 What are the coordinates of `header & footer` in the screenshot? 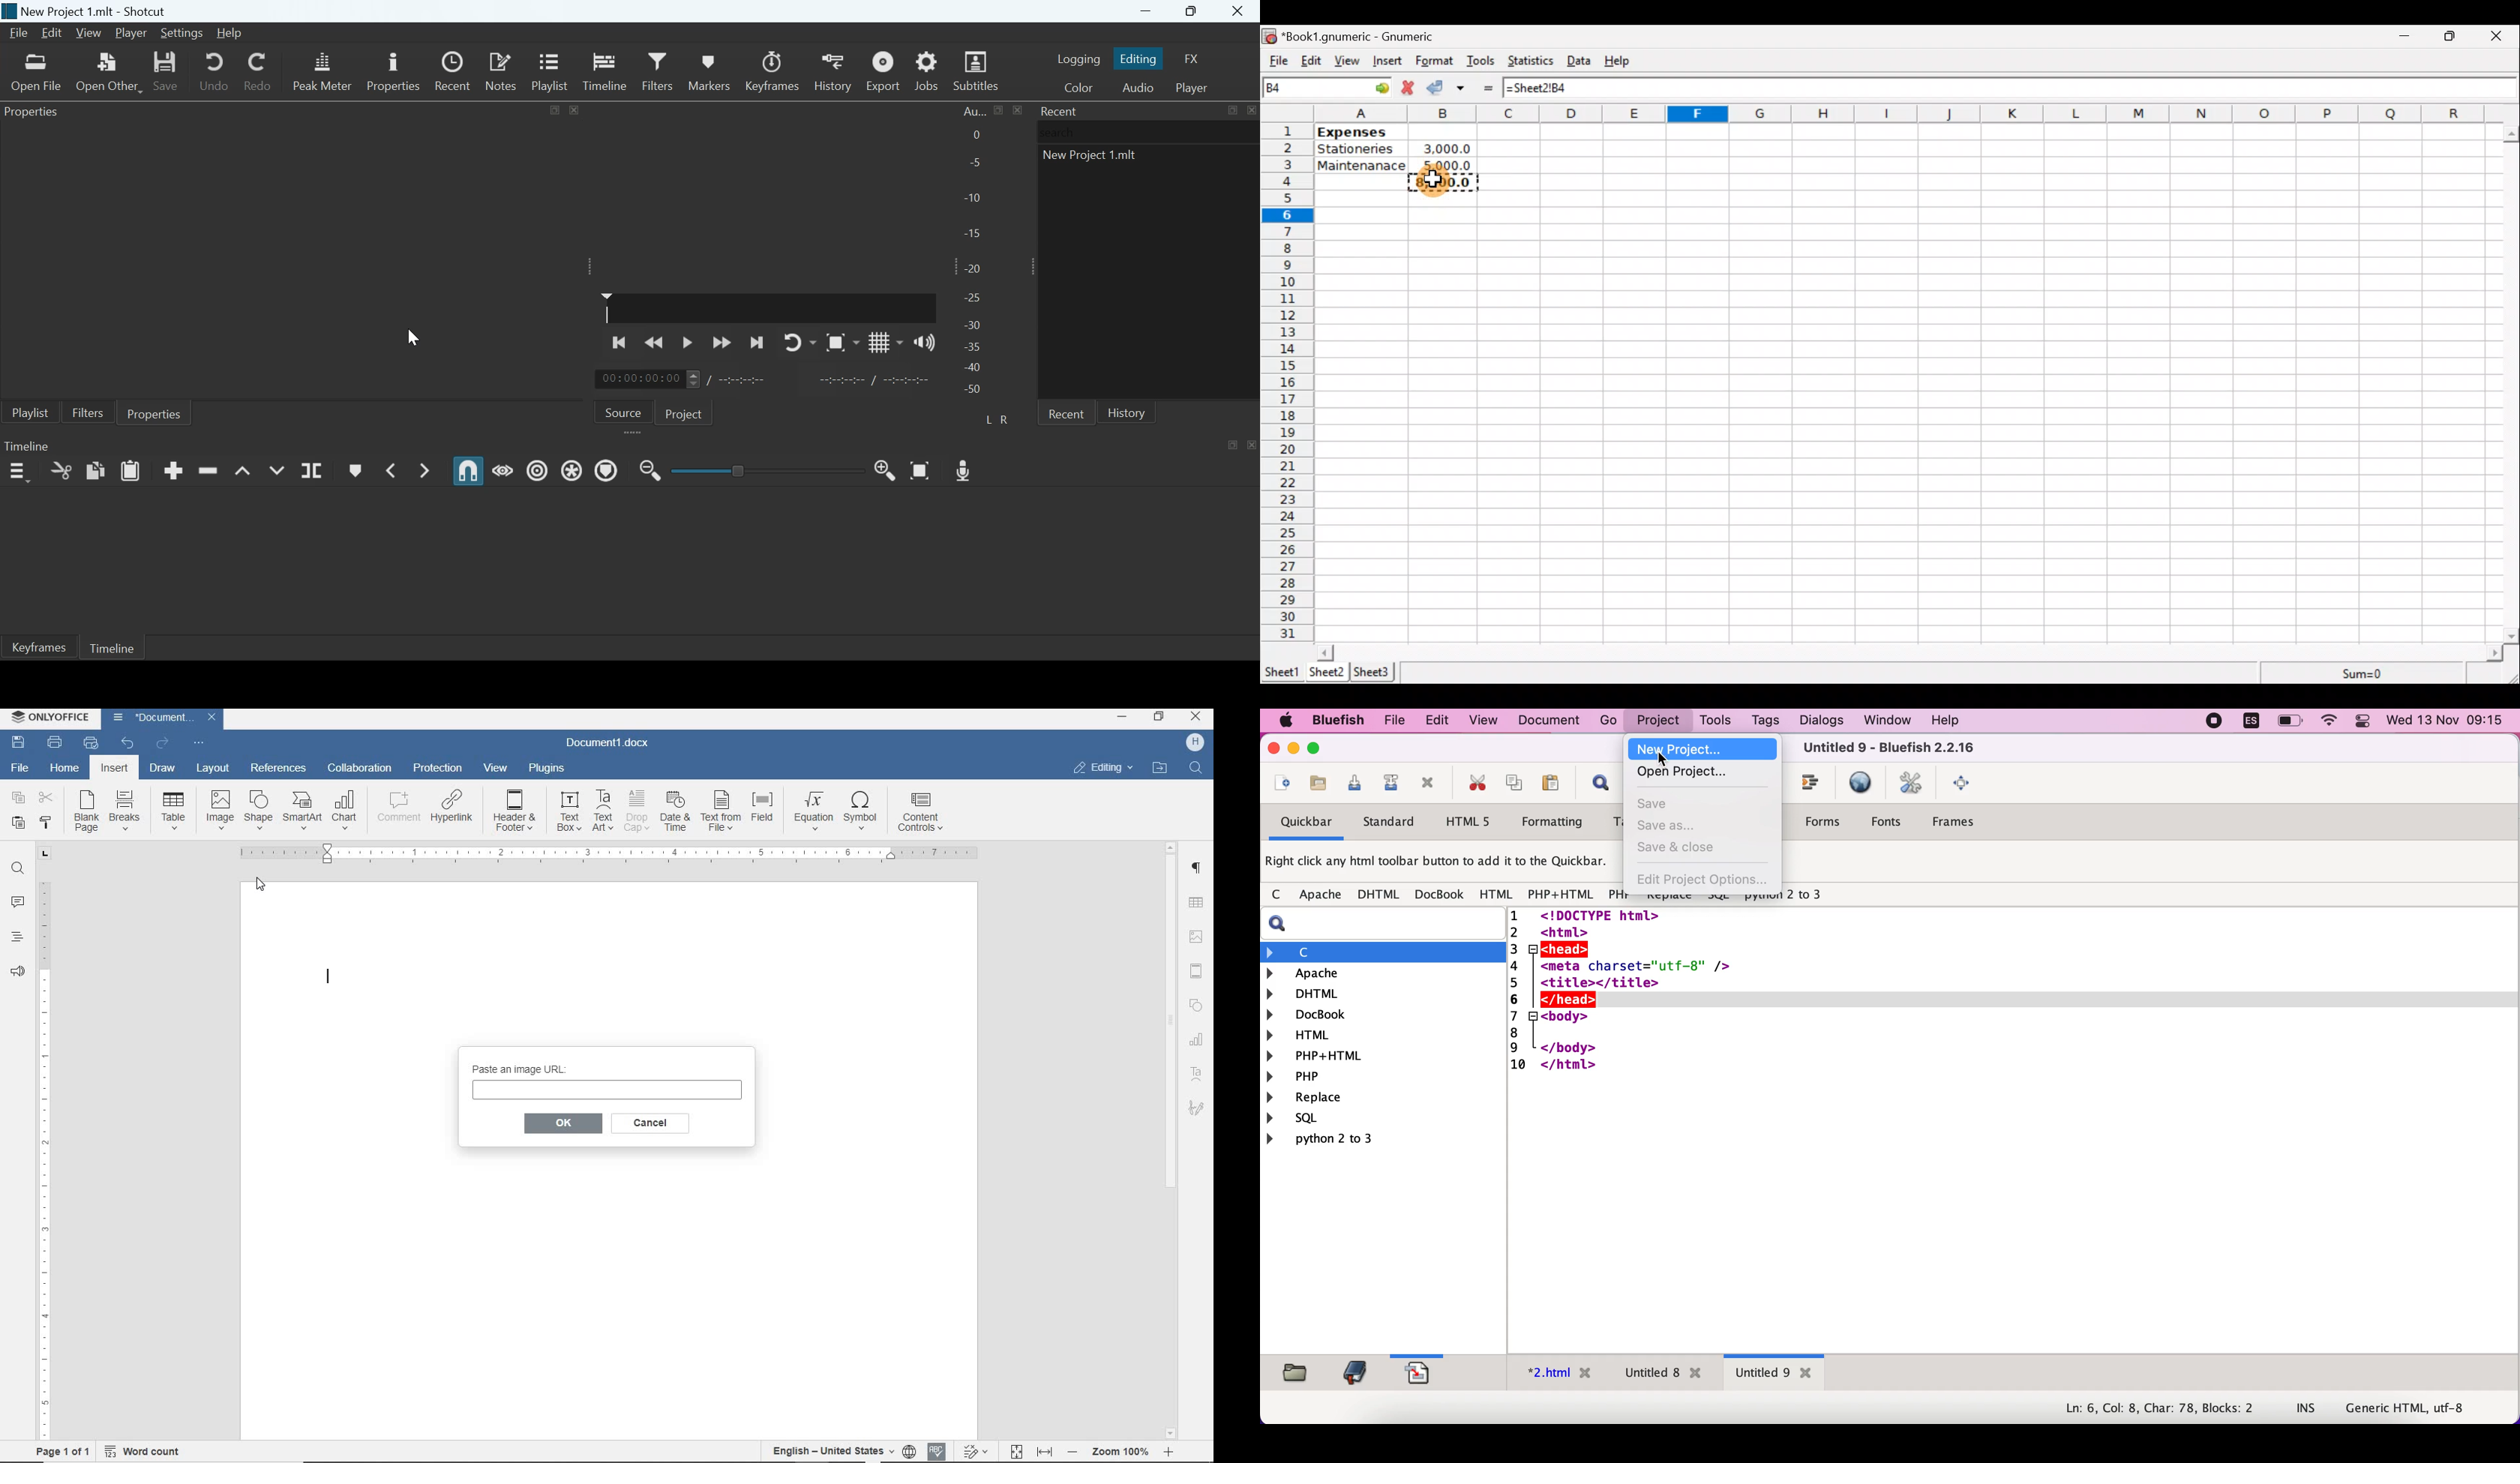 It's located at (1198, 969).